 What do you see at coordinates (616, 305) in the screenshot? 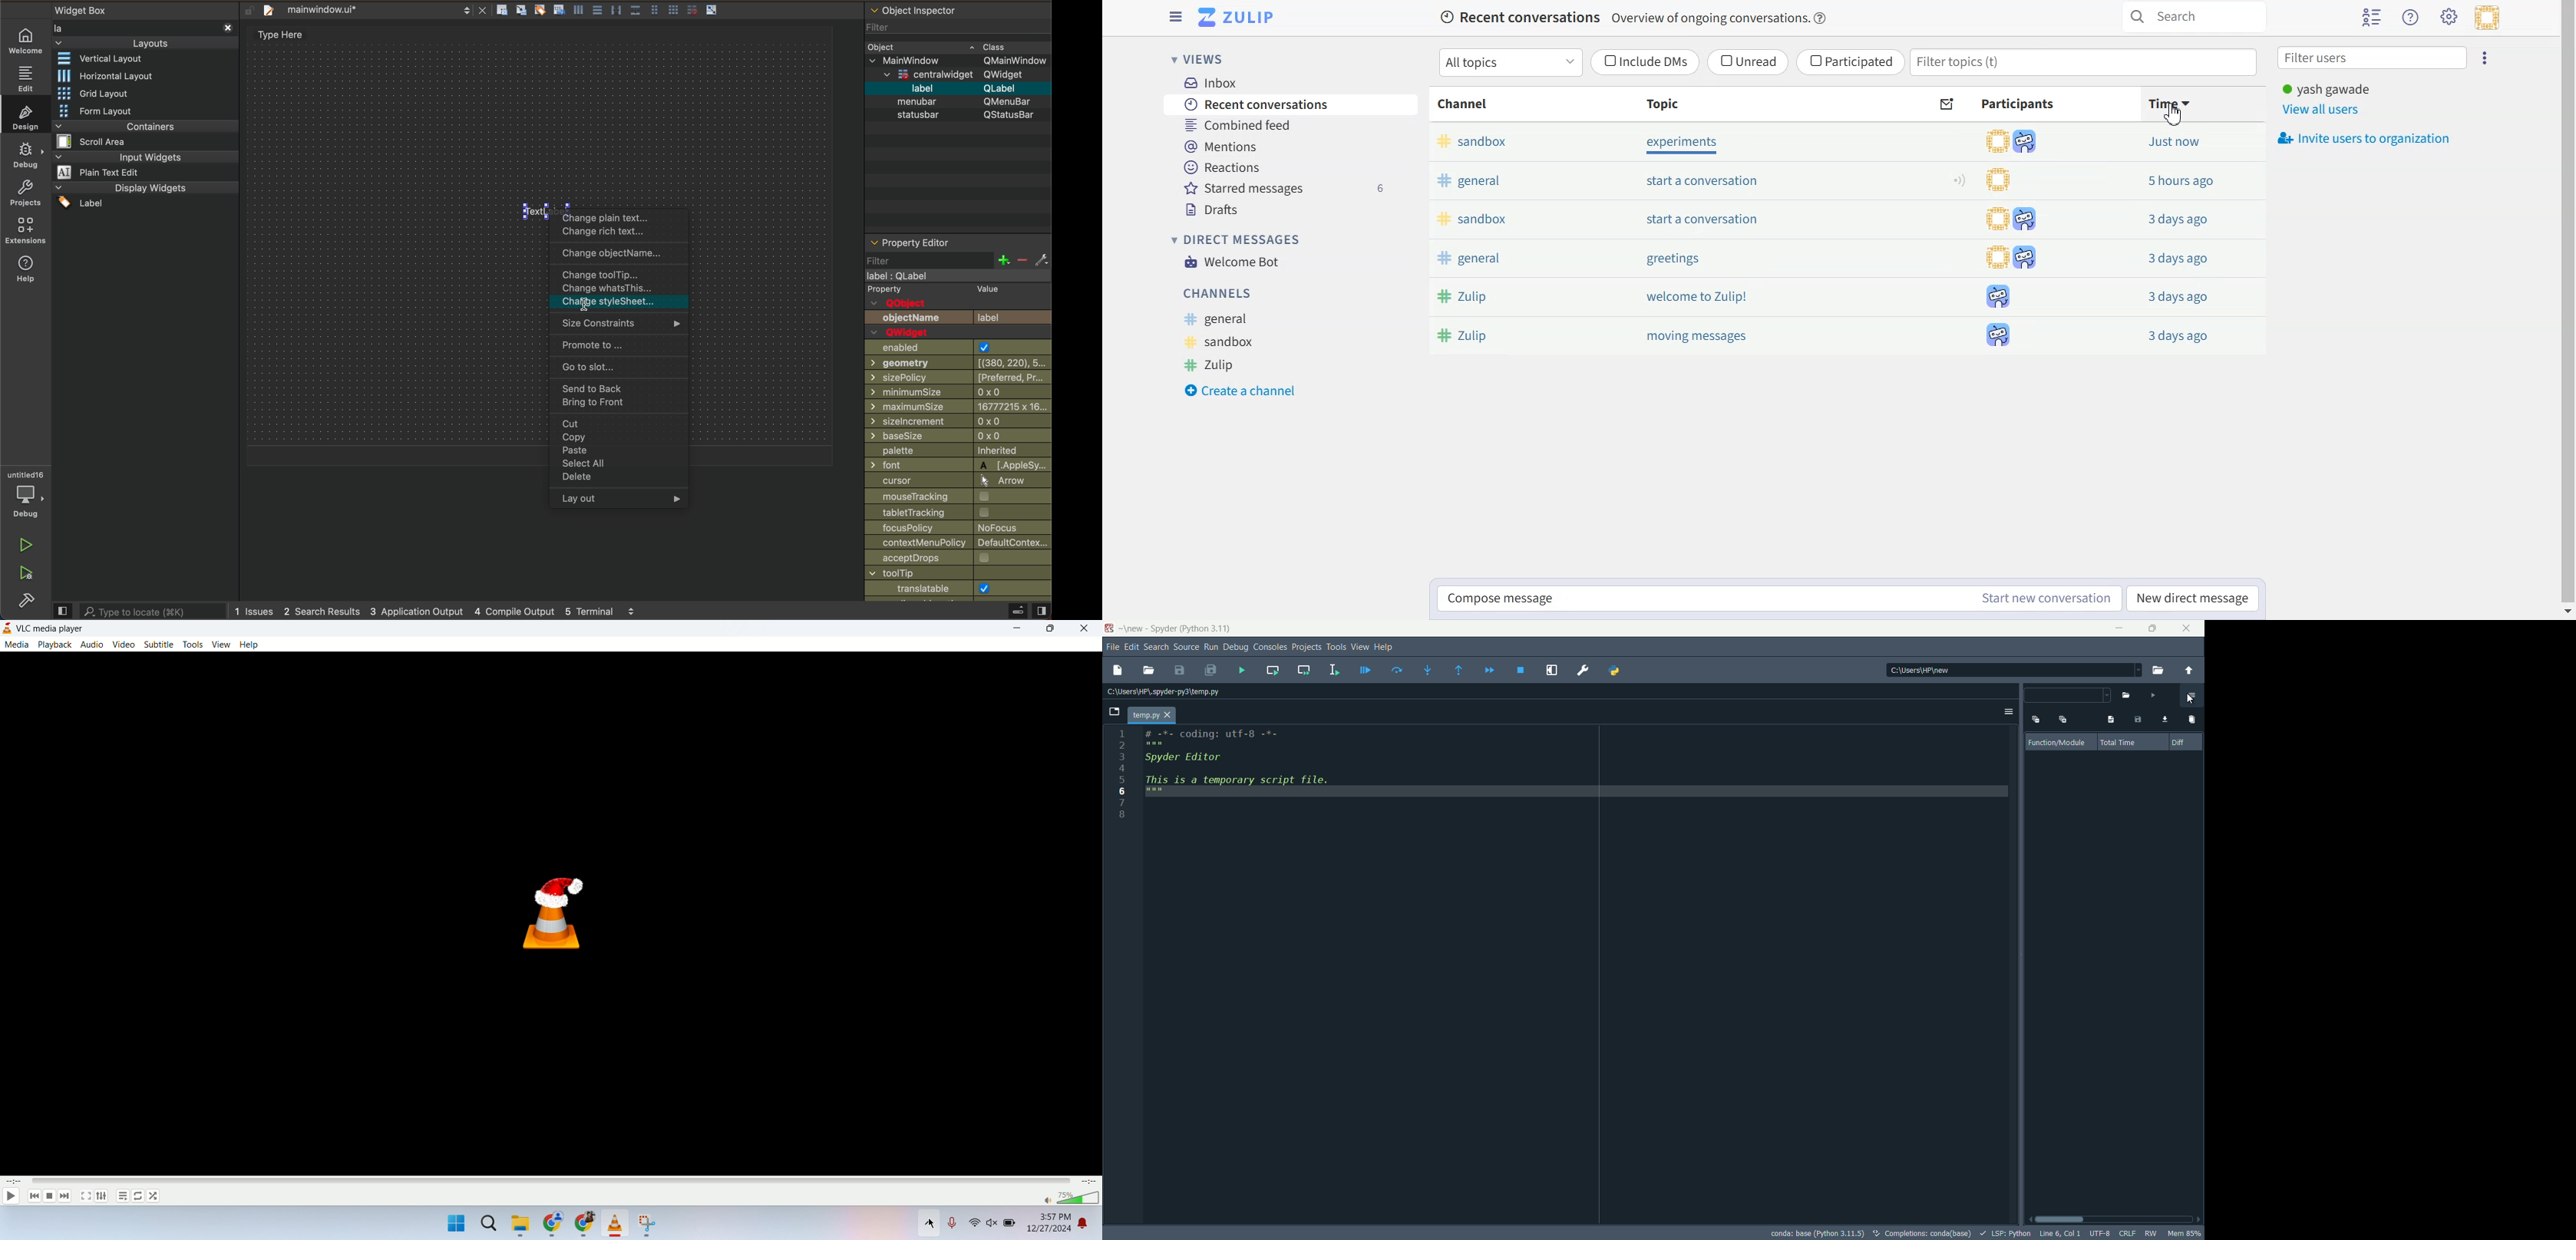
I see `stylesheet` at bounding box center [616, 305].